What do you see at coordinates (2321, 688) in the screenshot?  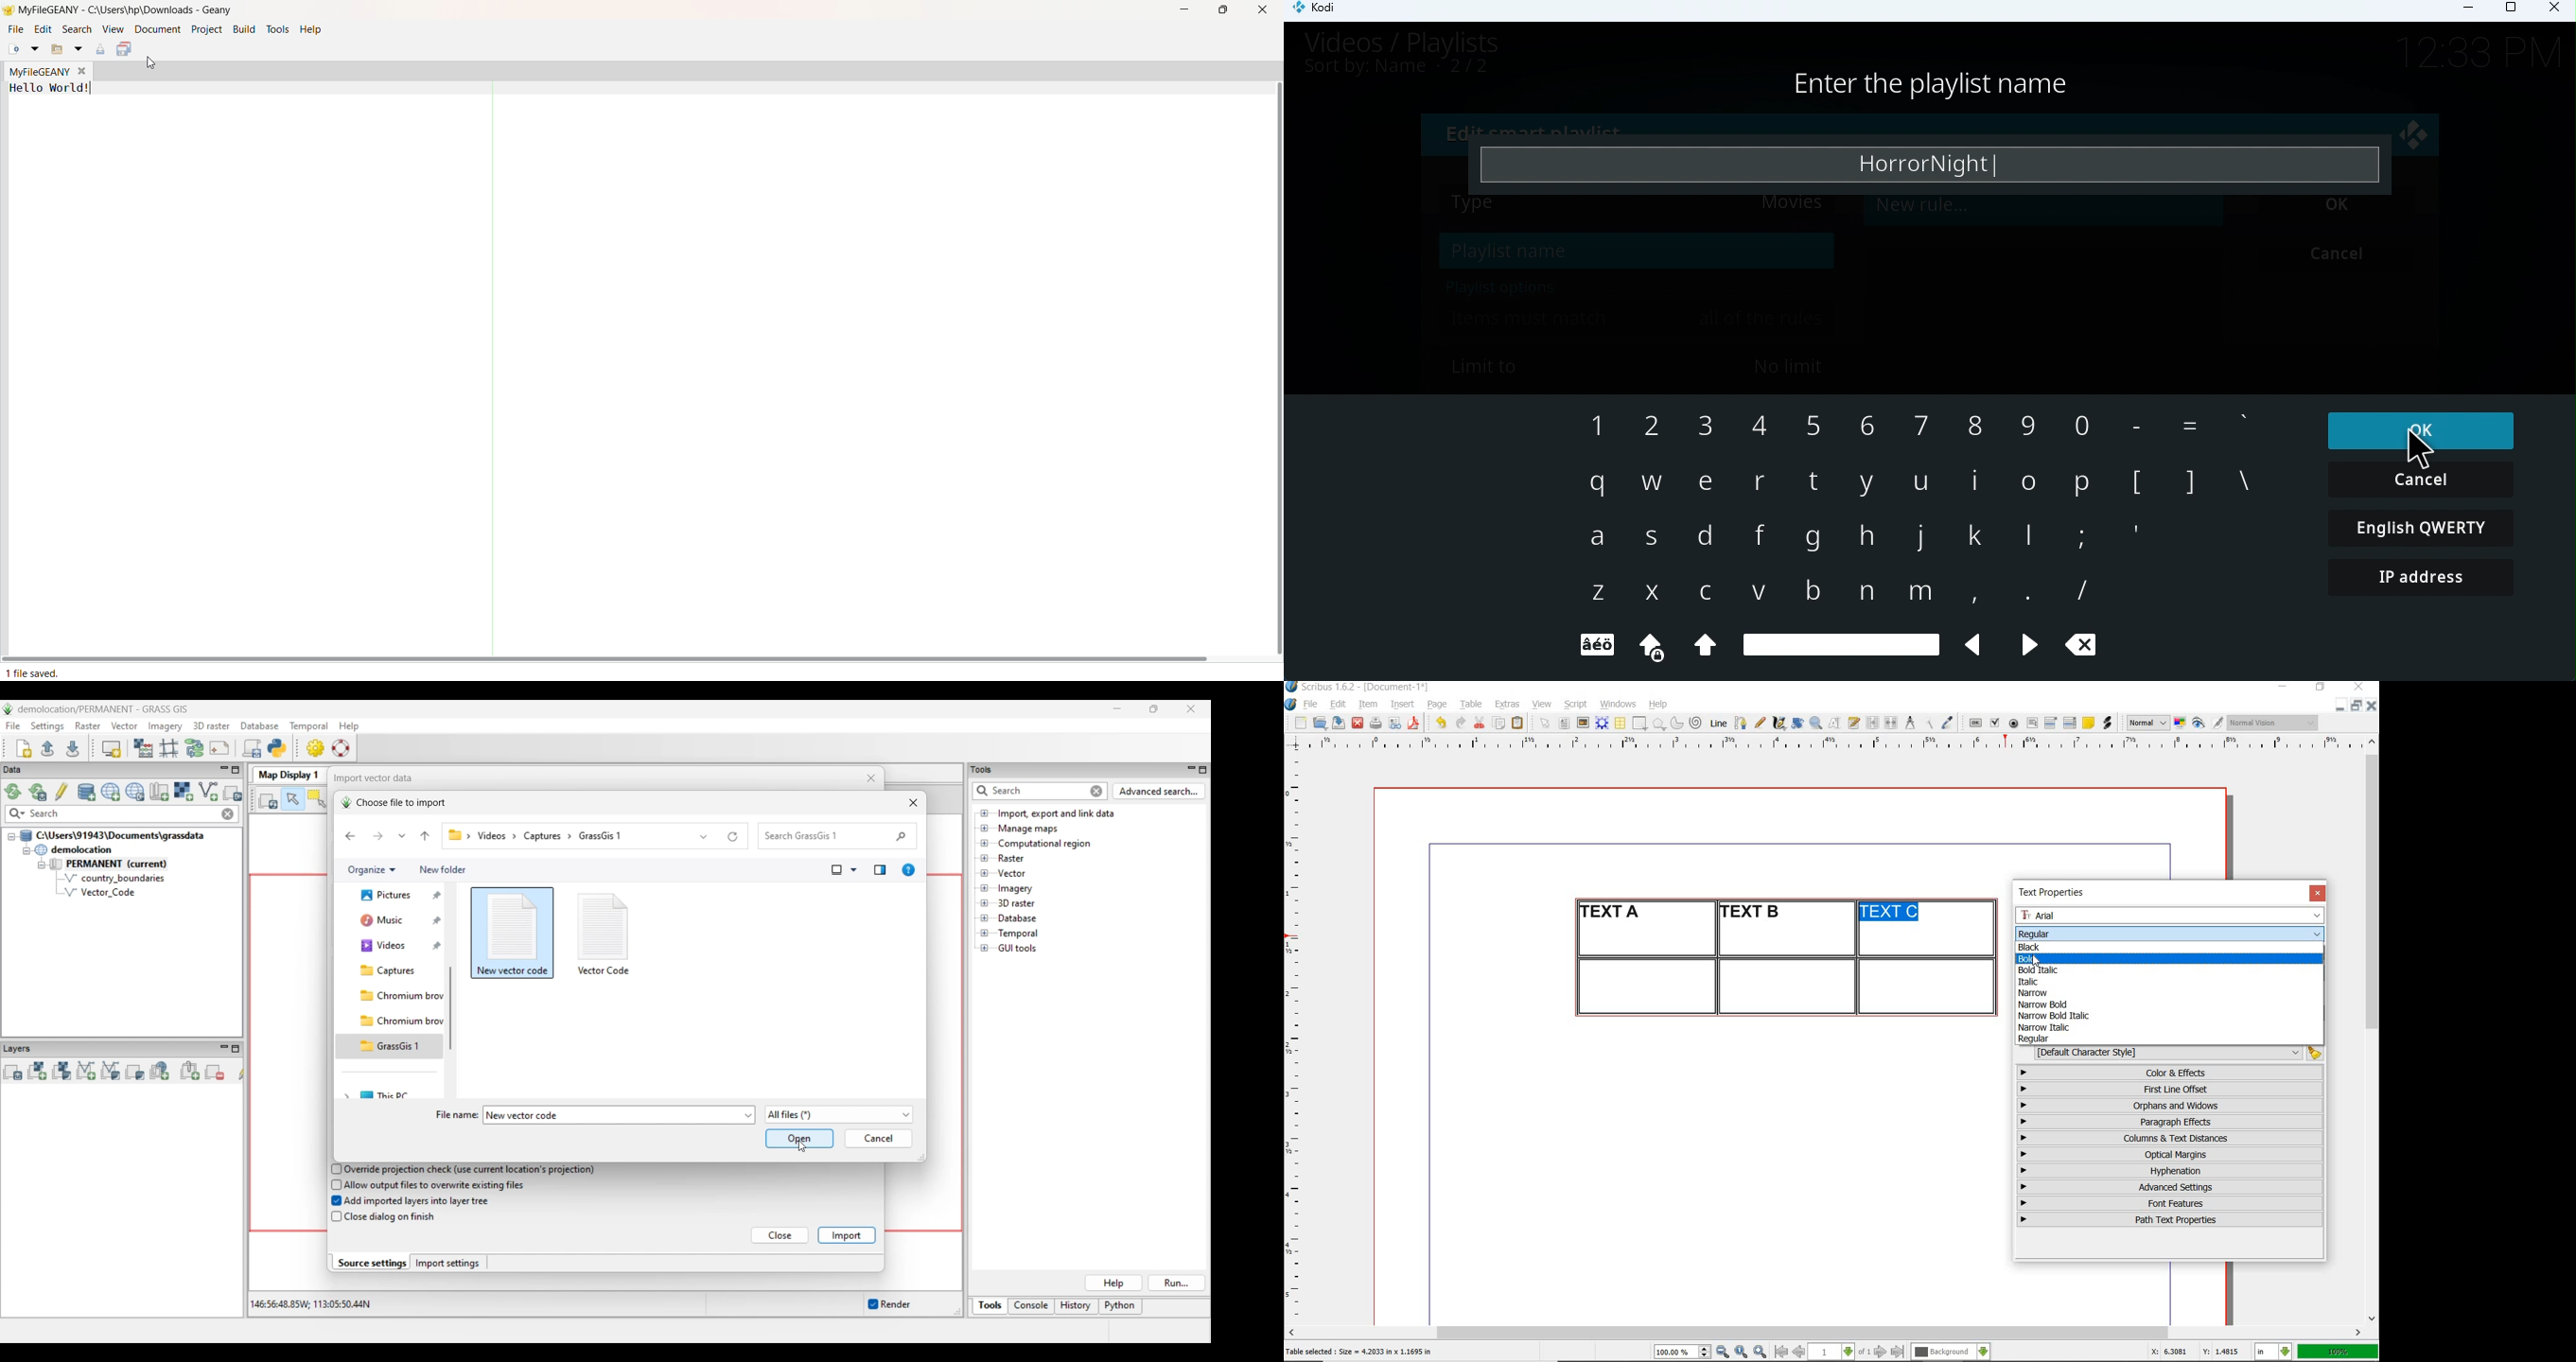 I see `restore` at bounding box center [2321, 688].